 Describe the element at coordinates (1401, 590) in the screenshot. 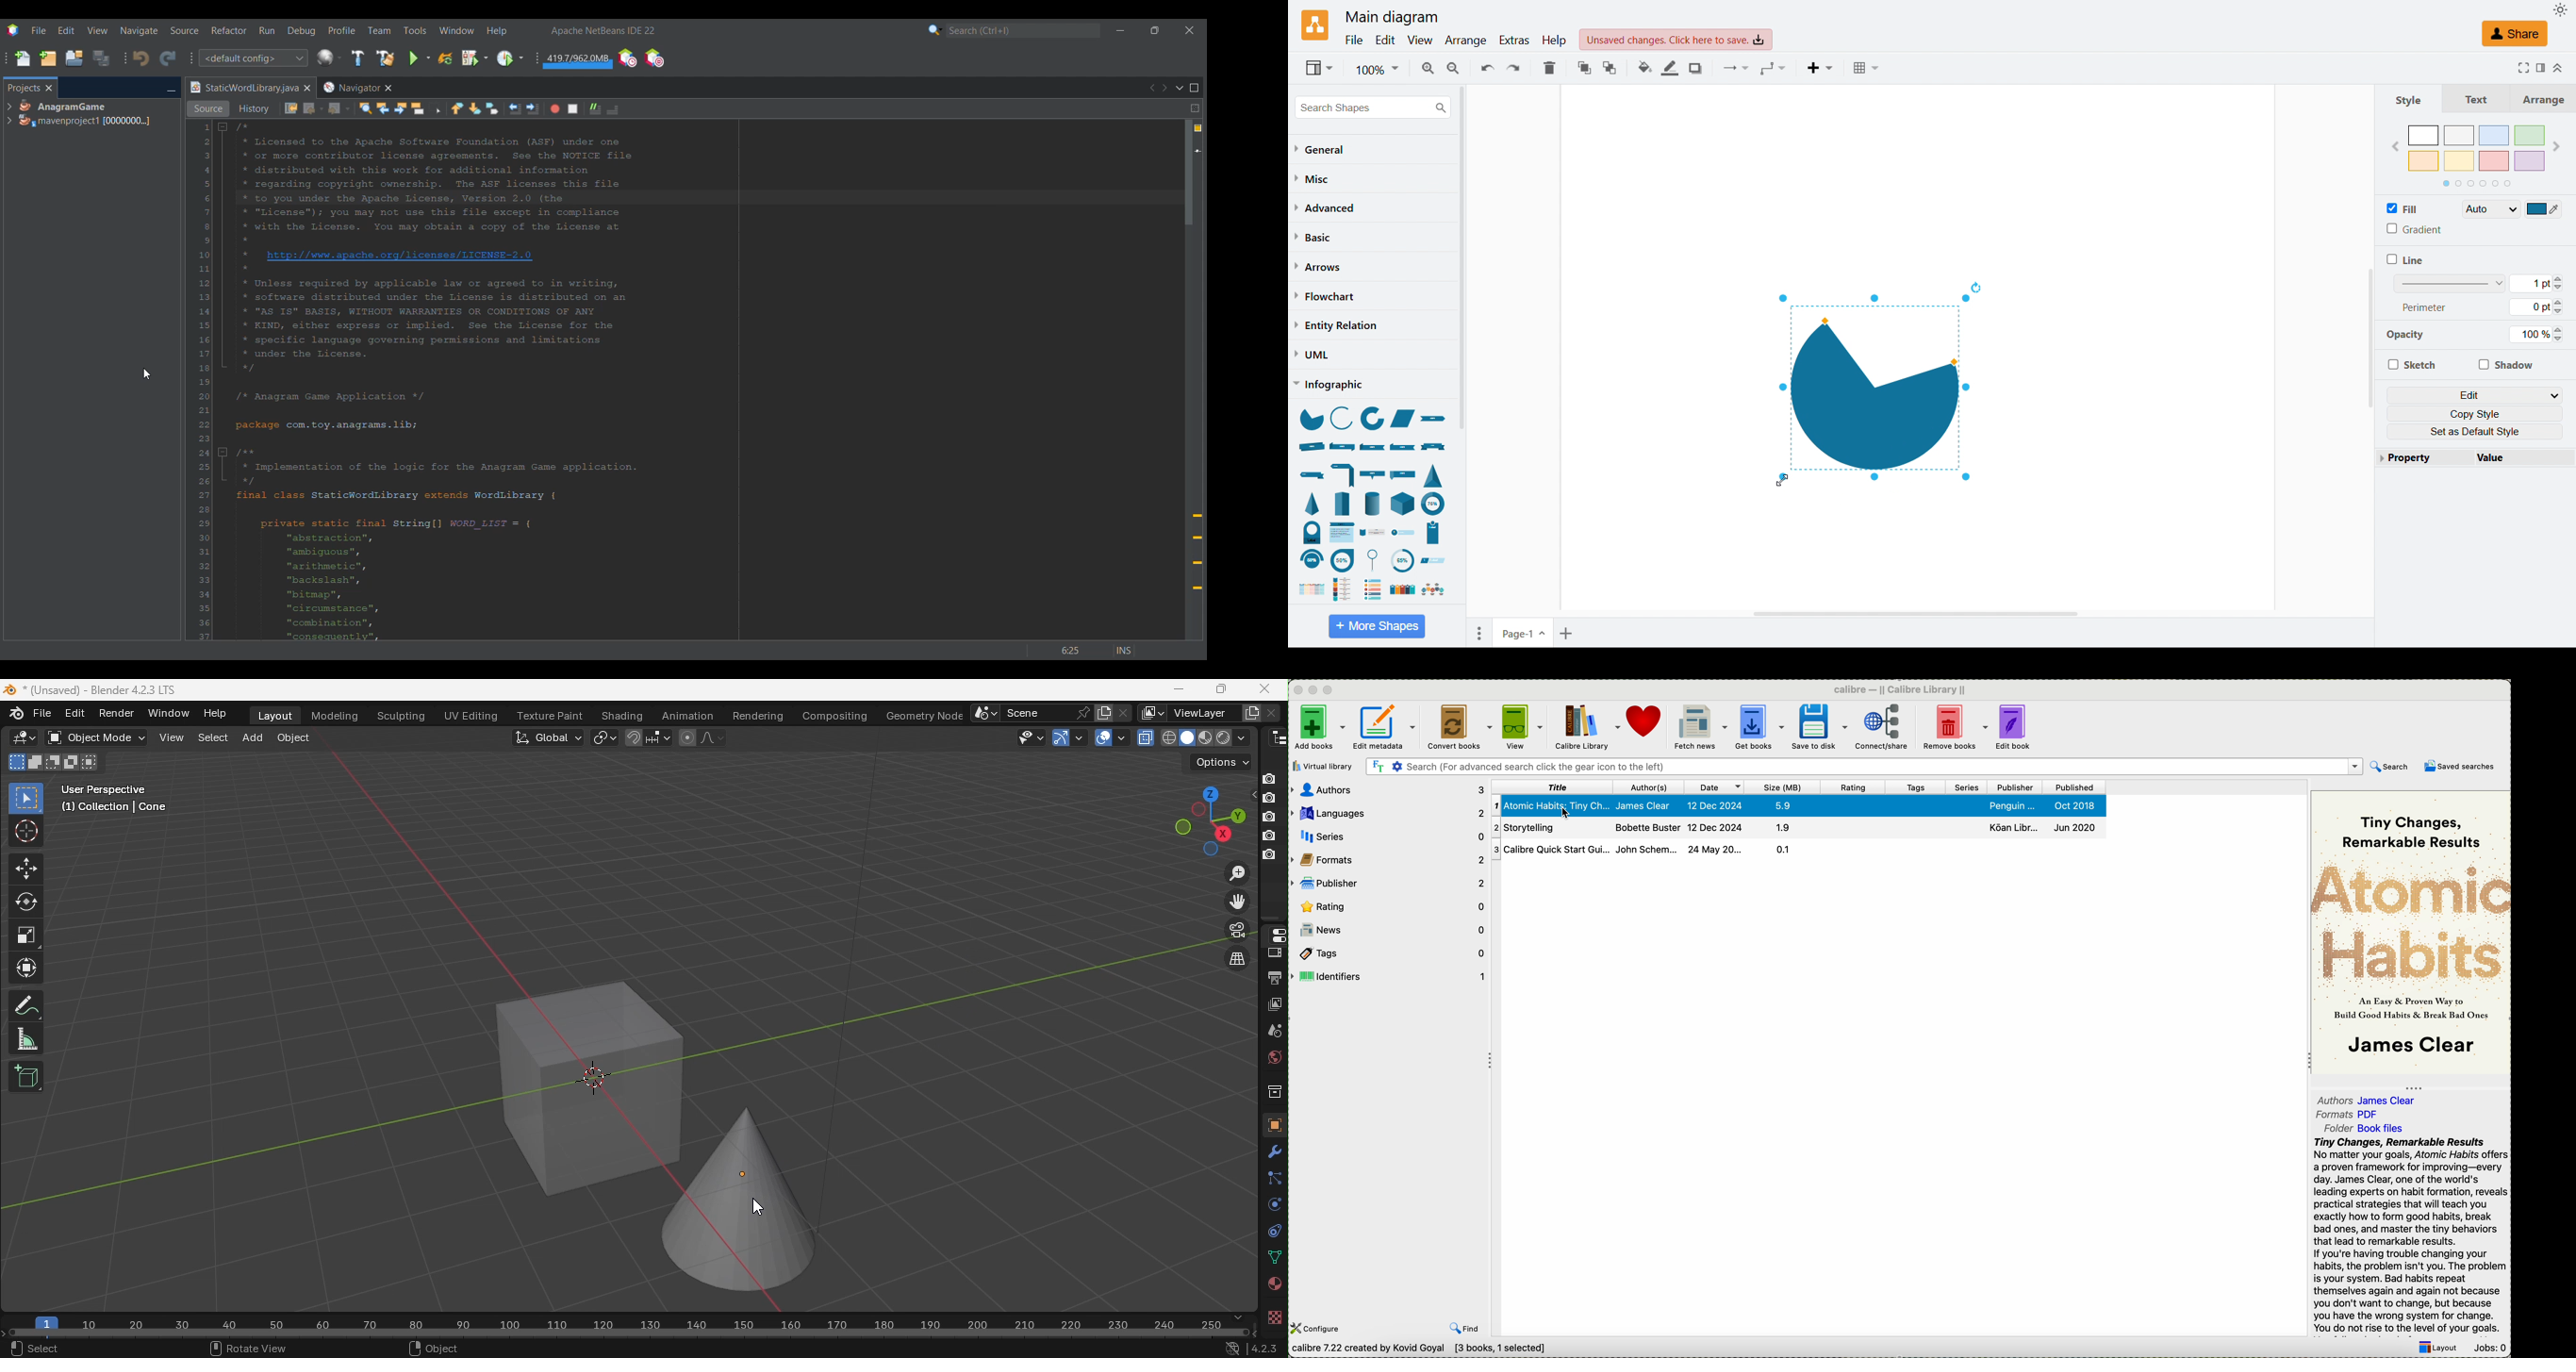

I see `list` at that location.